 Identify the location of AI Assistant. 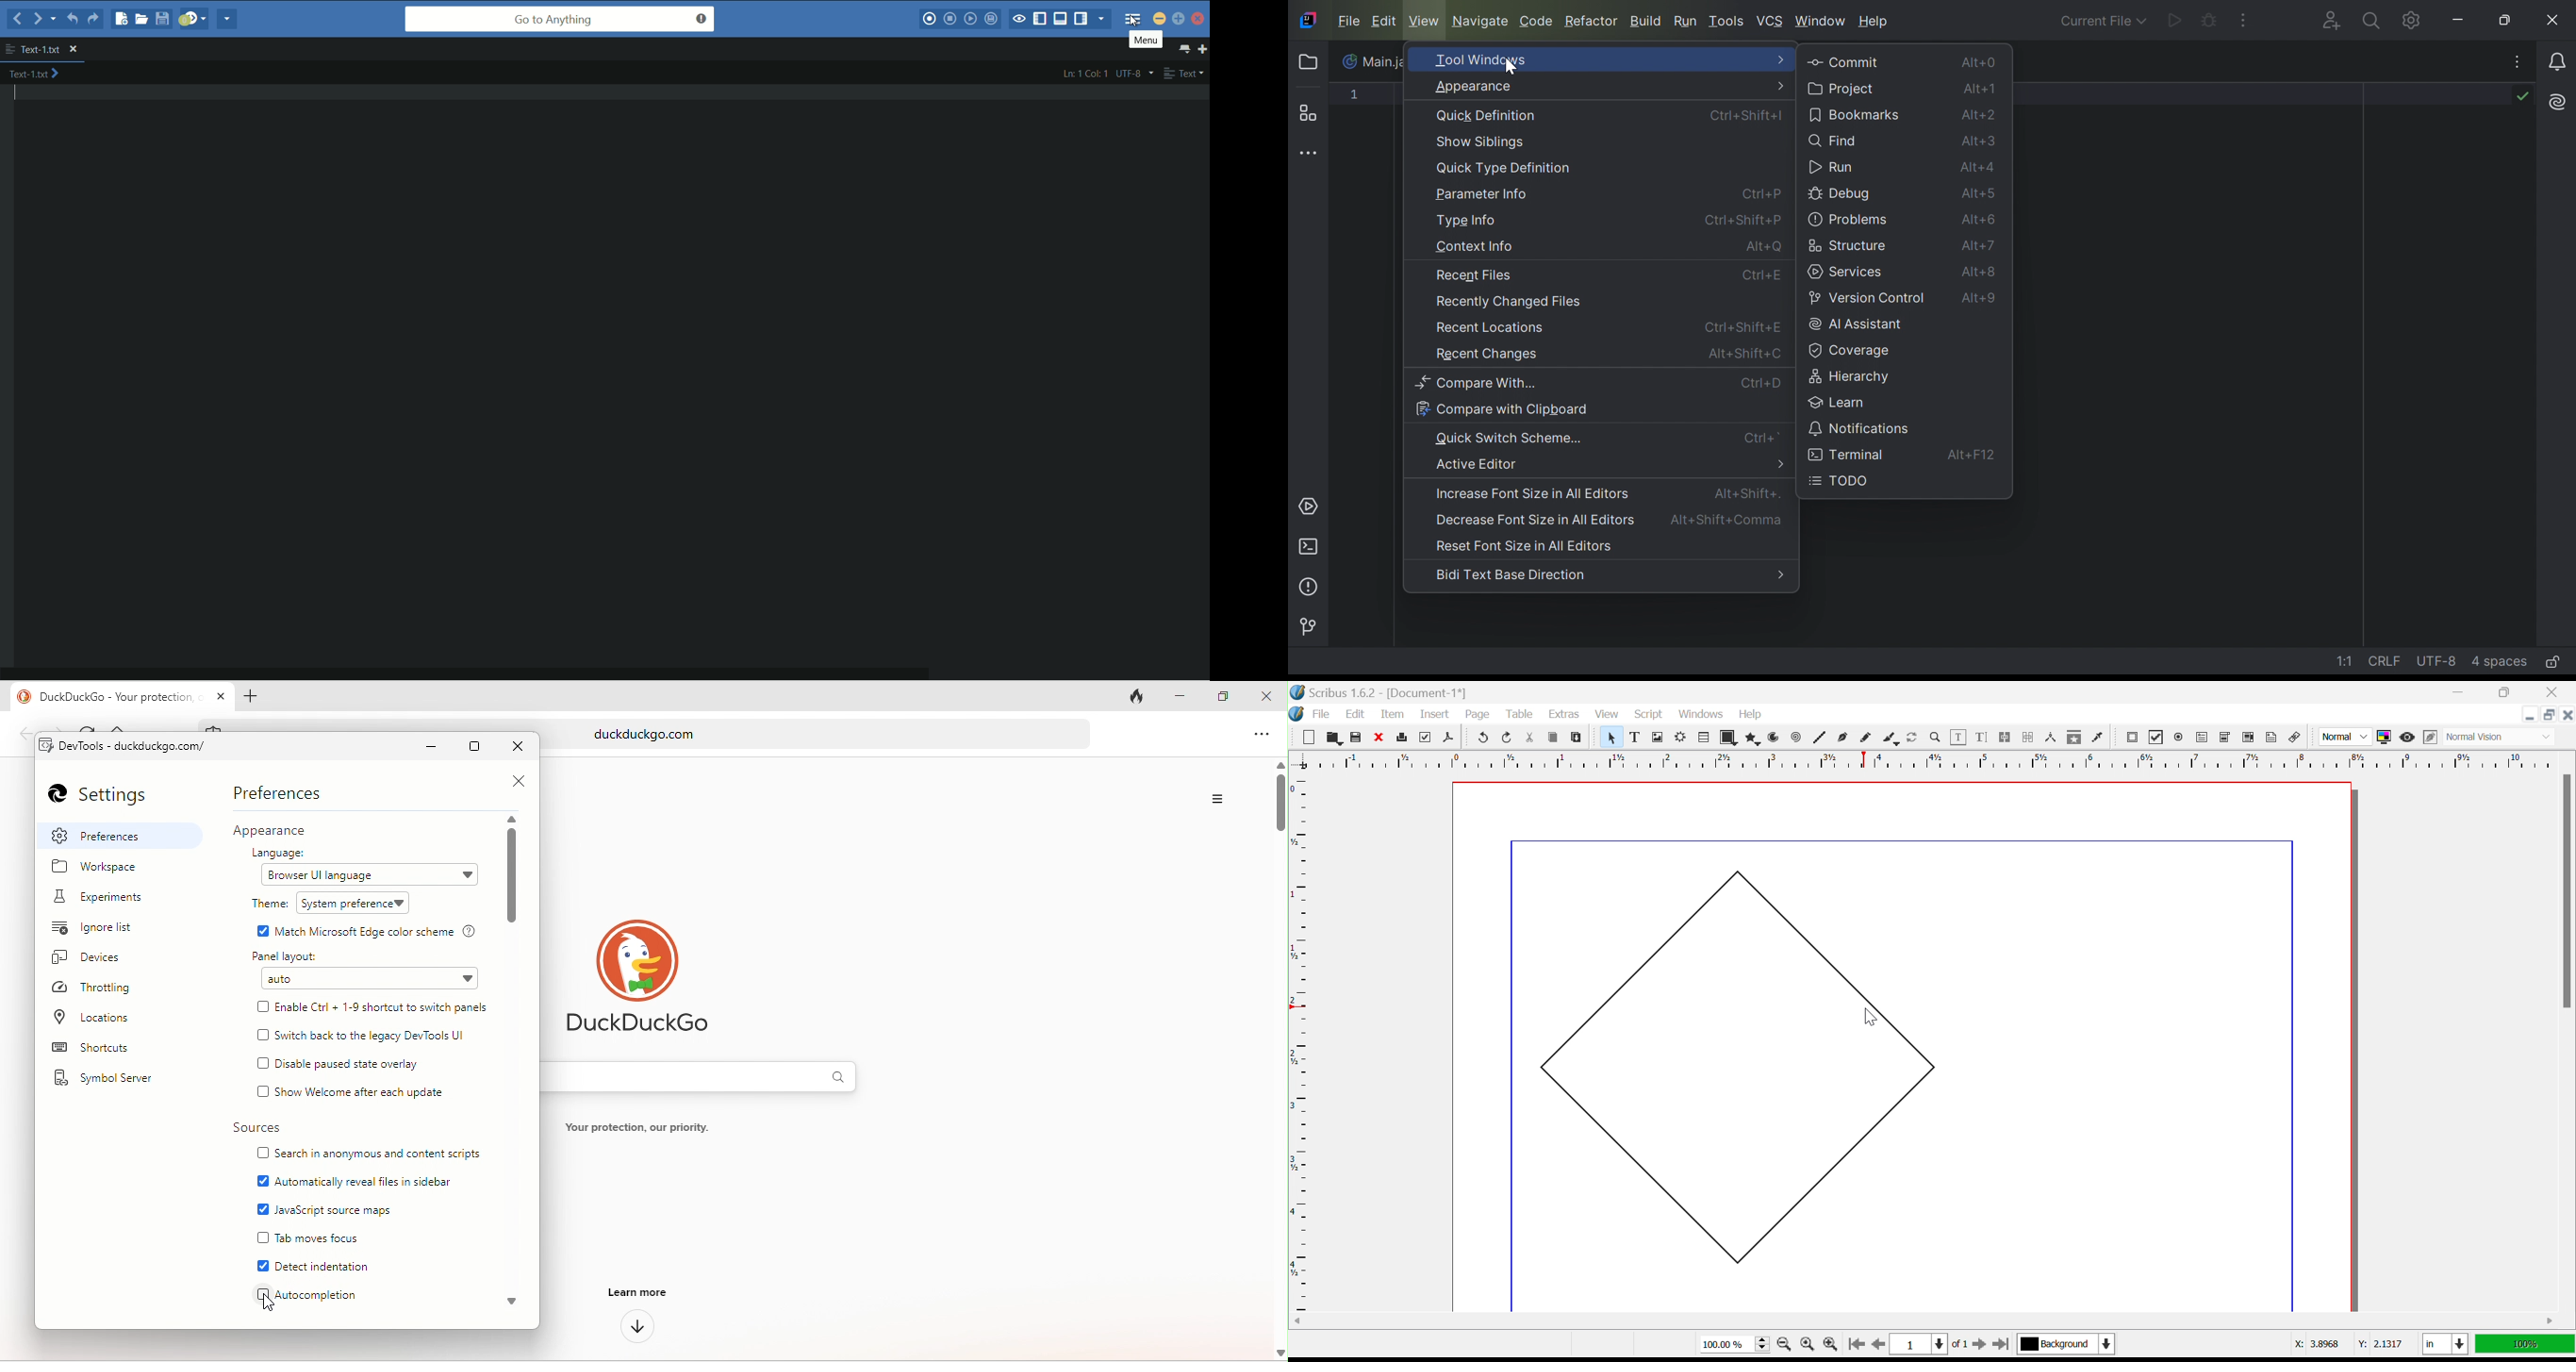
(2555, 102).